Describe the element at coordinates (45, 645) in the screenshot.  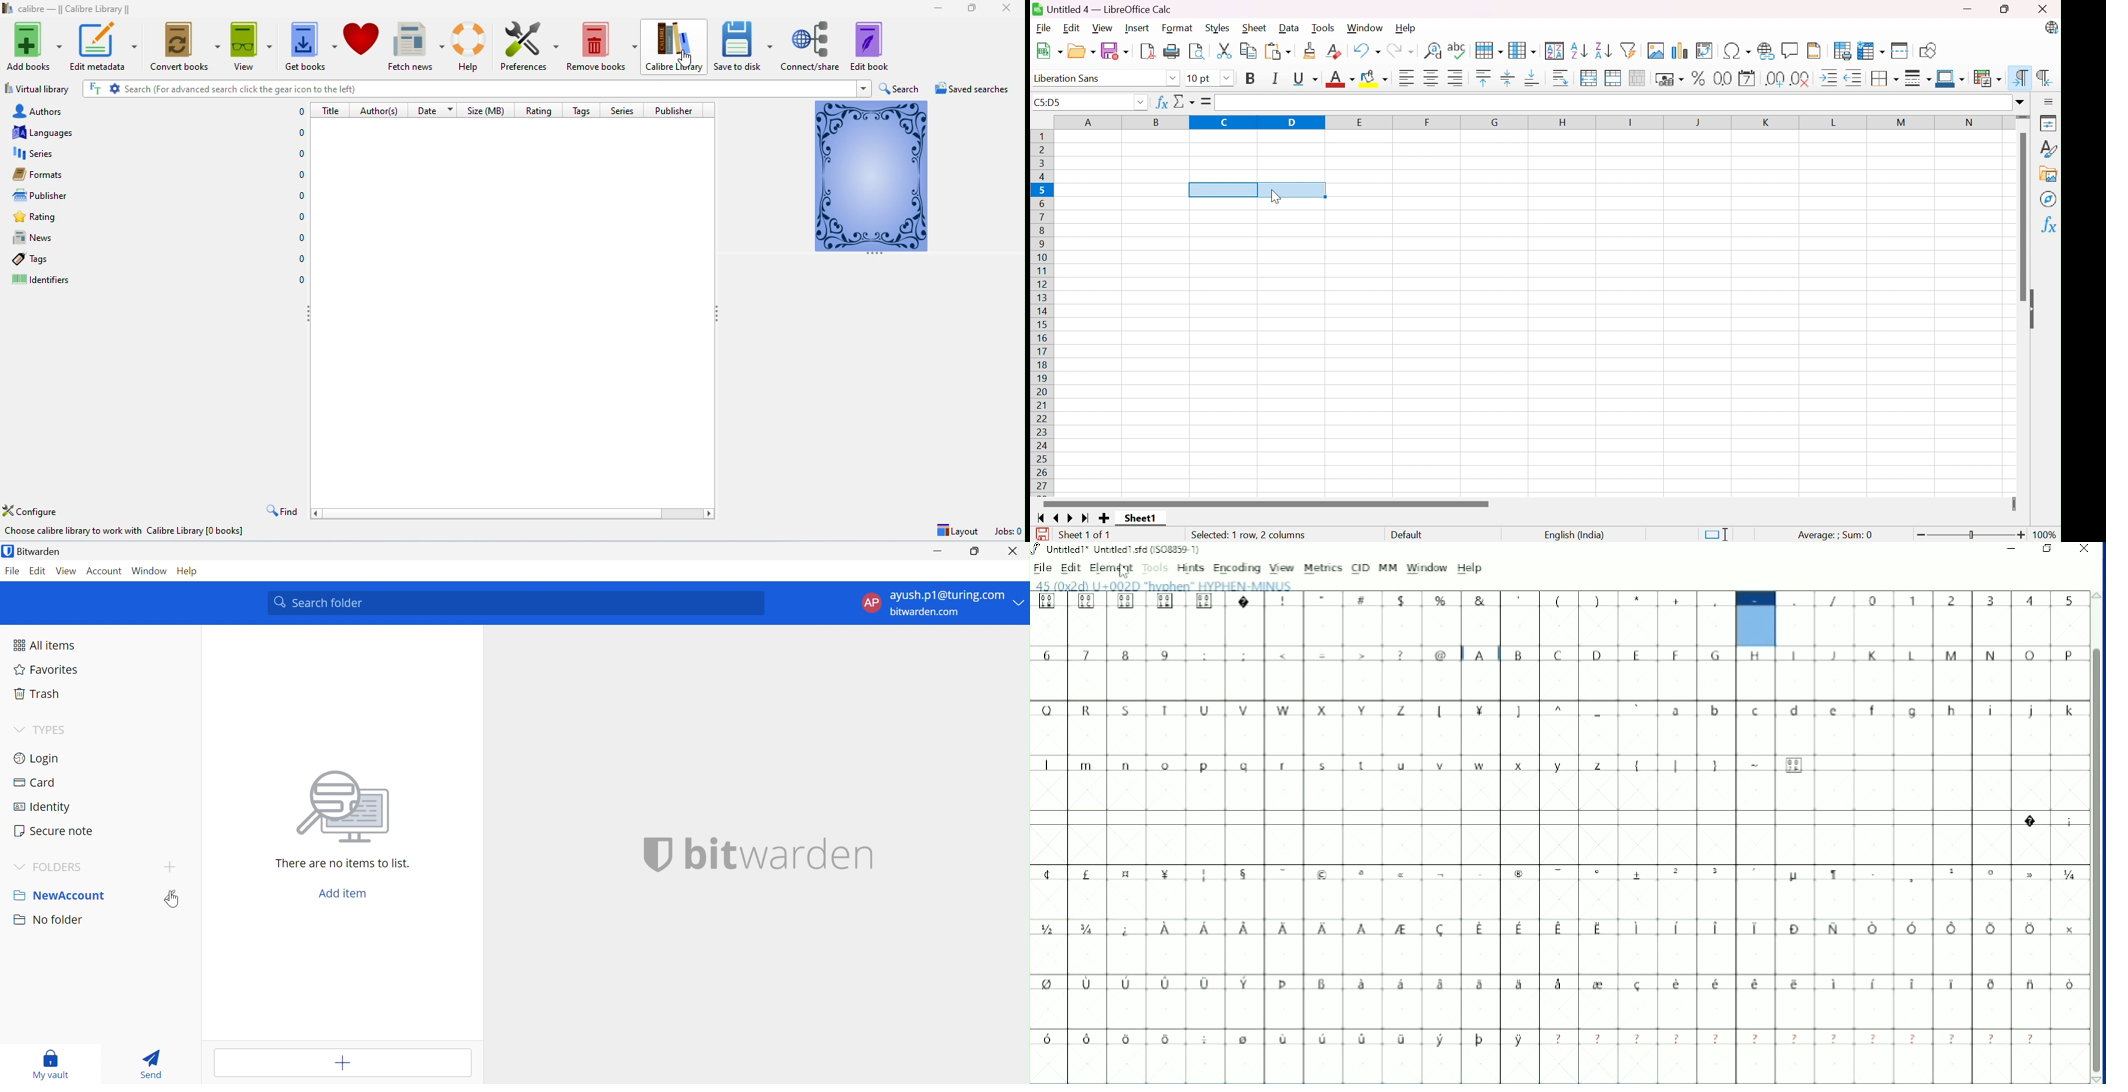
I see `All items` at that location.